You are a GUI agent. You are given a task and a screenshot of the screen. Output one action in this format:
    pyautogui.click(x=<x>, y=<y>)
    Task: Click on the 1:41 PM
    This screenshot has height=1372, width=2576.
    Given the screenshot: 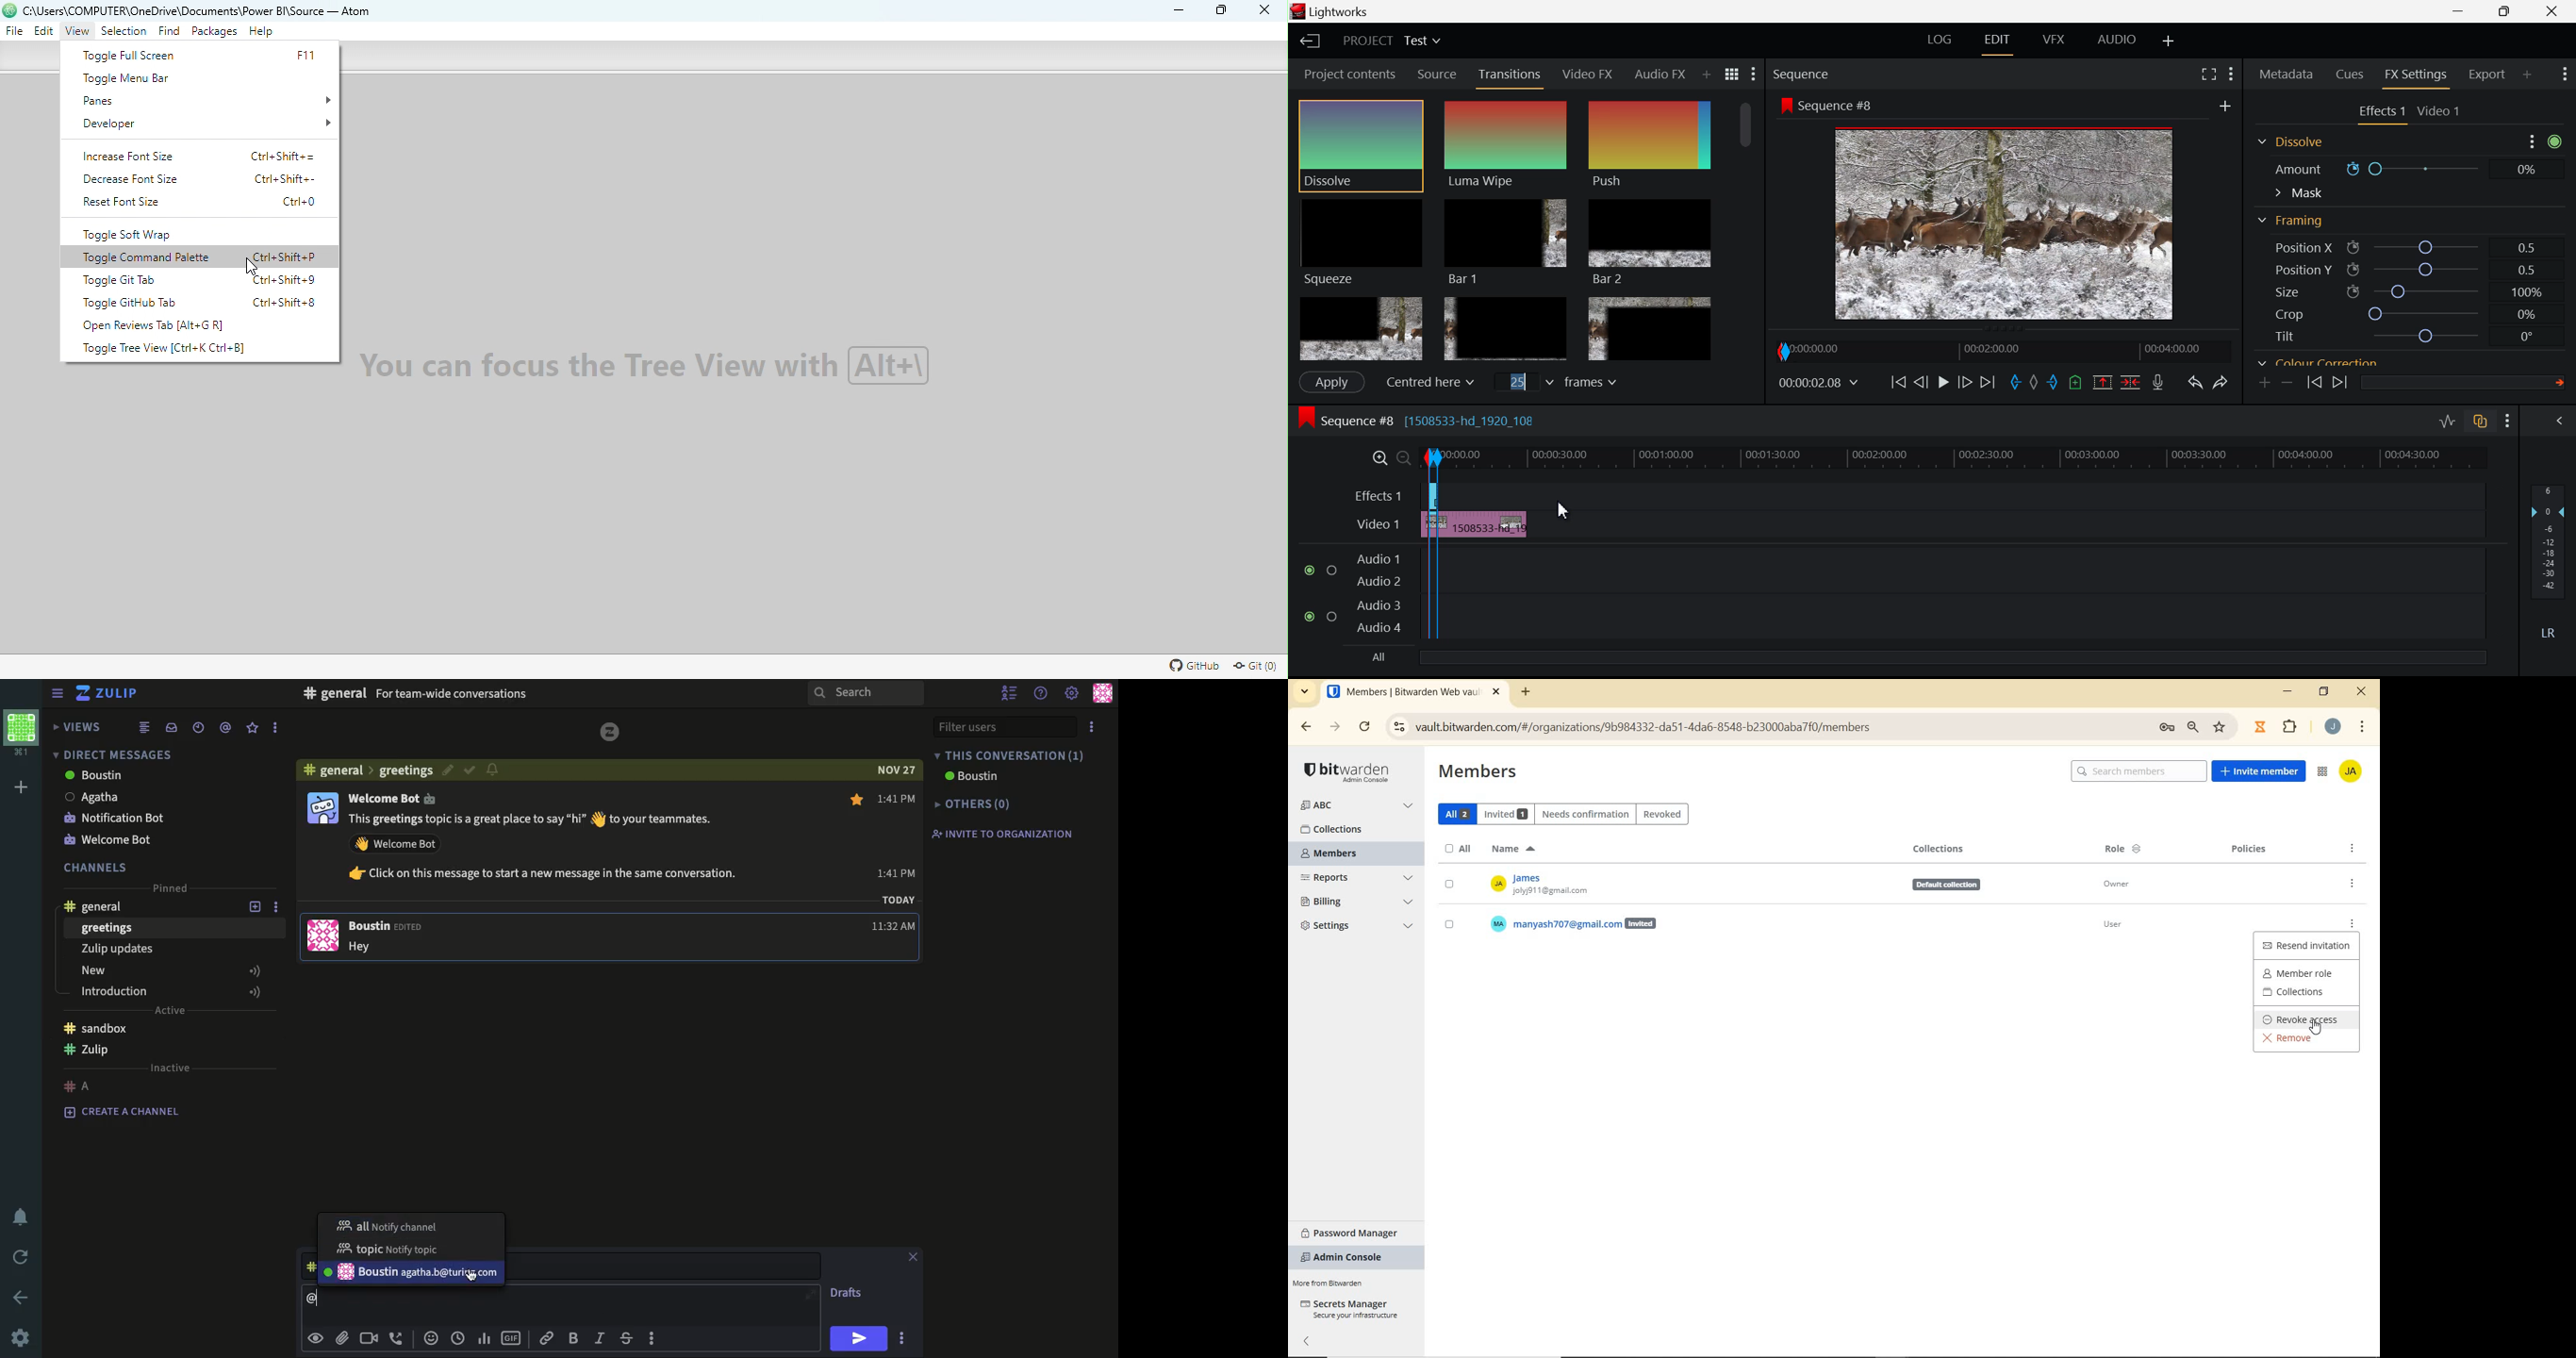 What is the action you would take?
    pyautogui.click(x=898, y=835)
    